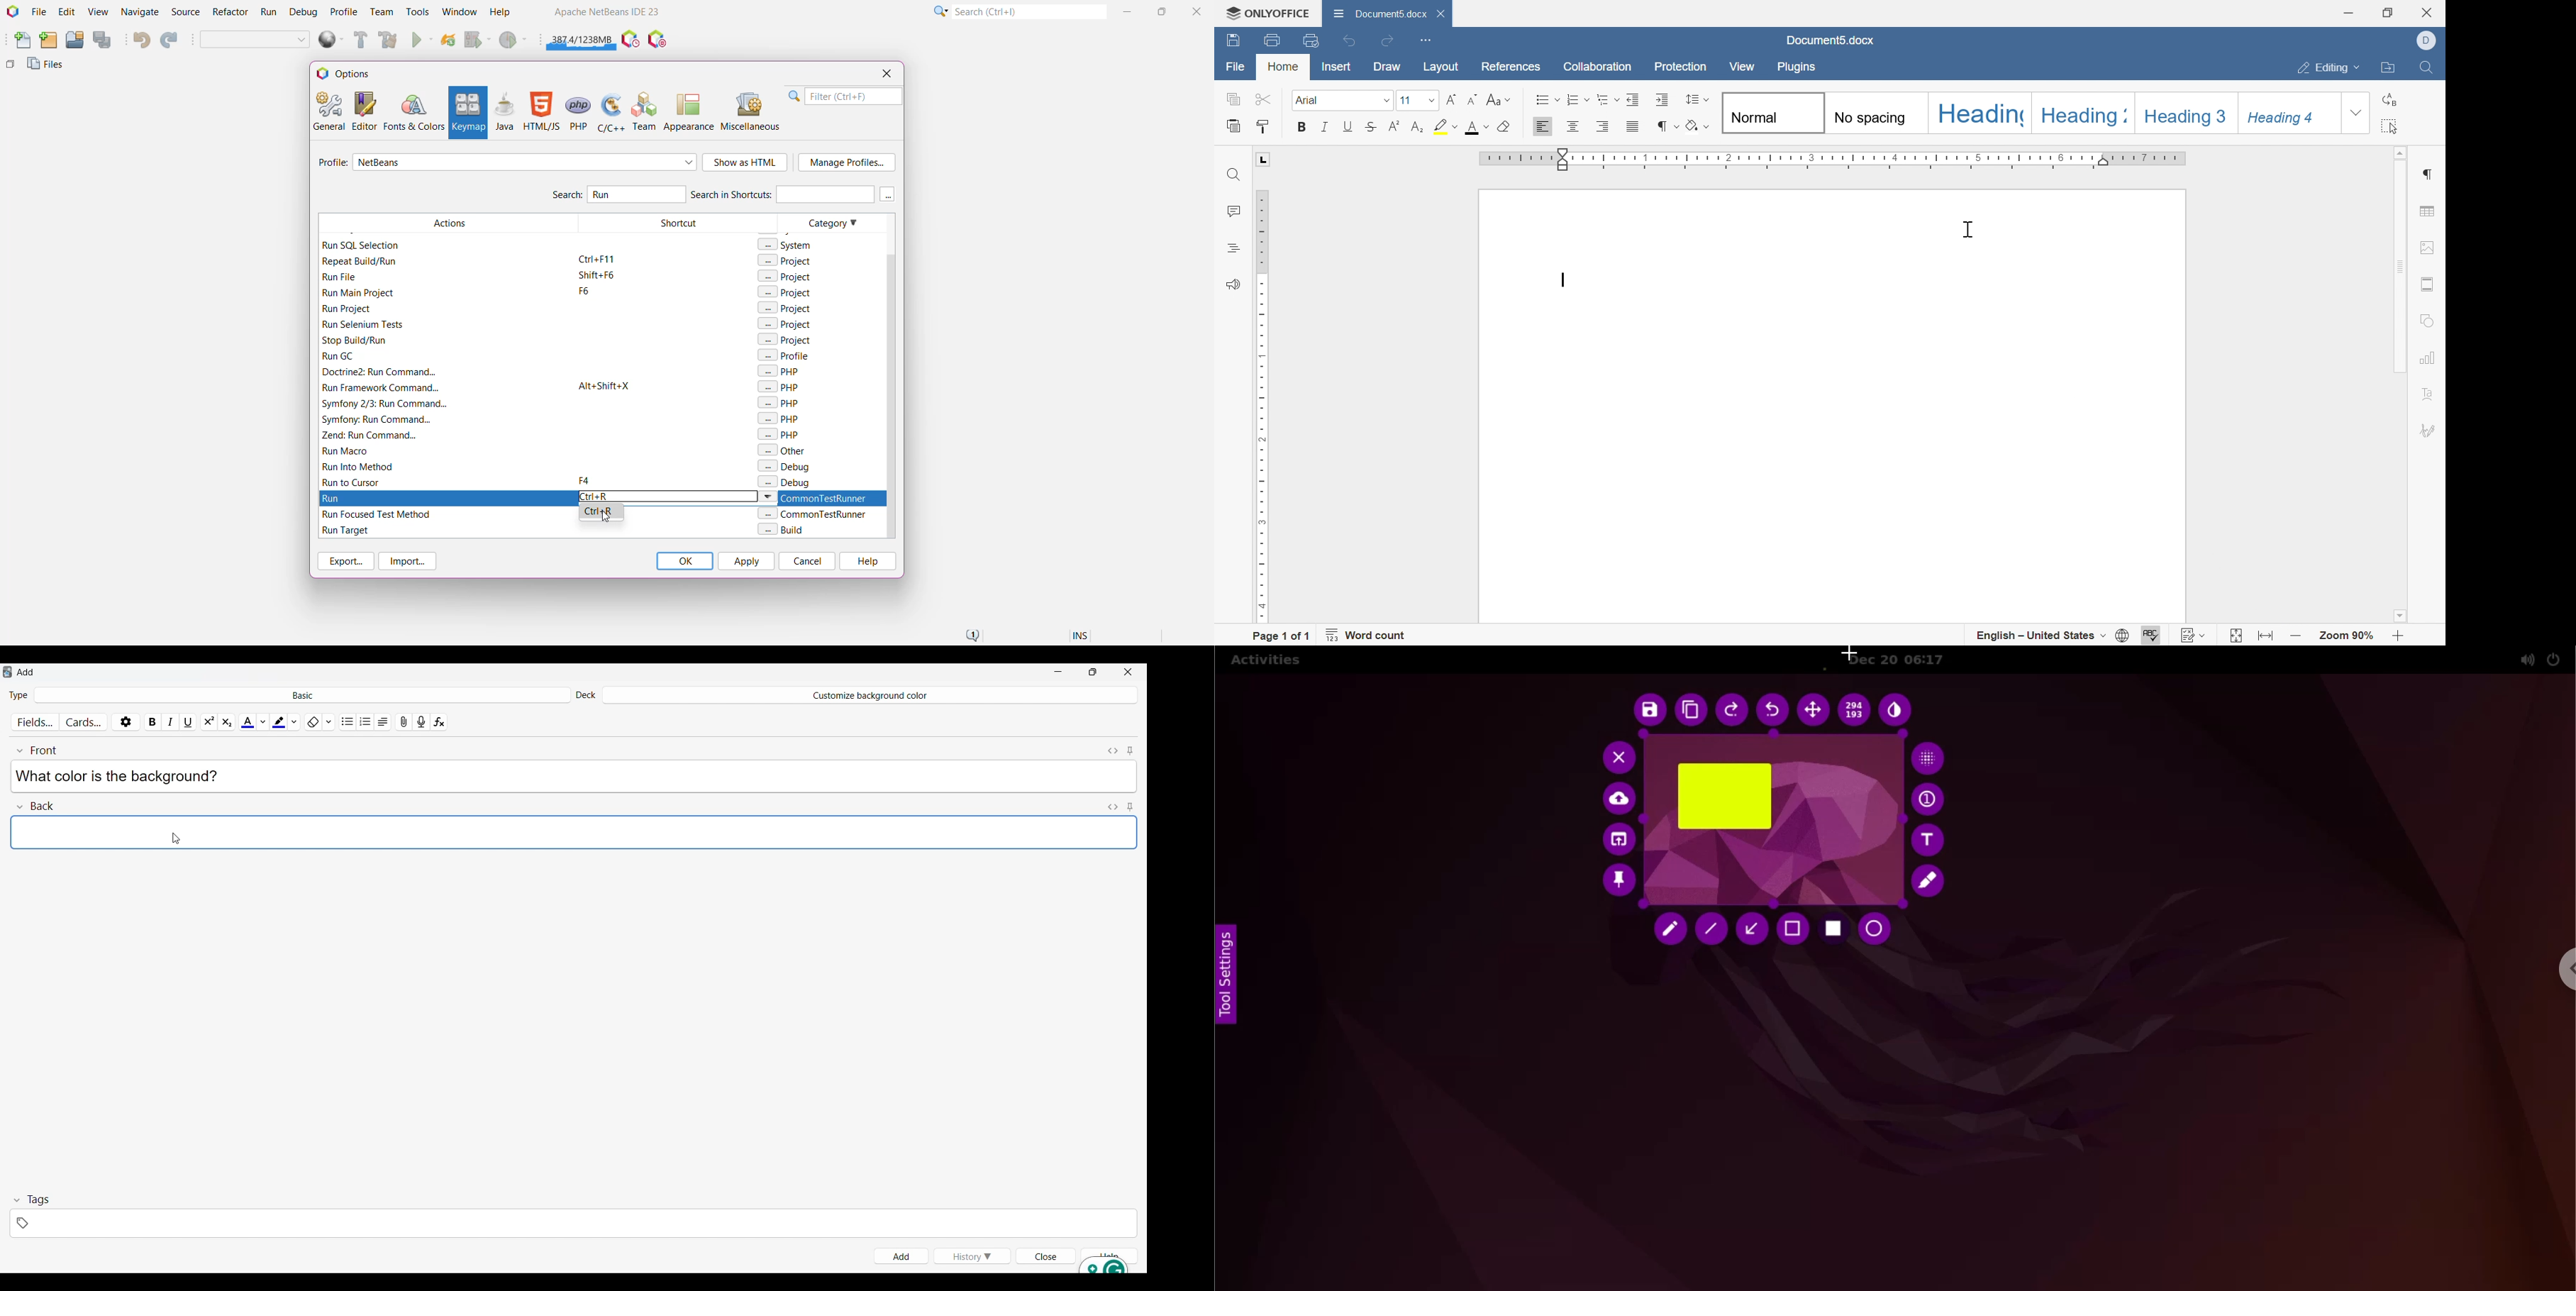 The image size is (2576, 1316). What do you see at coordinates (2388, 12) in the screenshot?
I see `restore down` at bounding box center [2388, 12].